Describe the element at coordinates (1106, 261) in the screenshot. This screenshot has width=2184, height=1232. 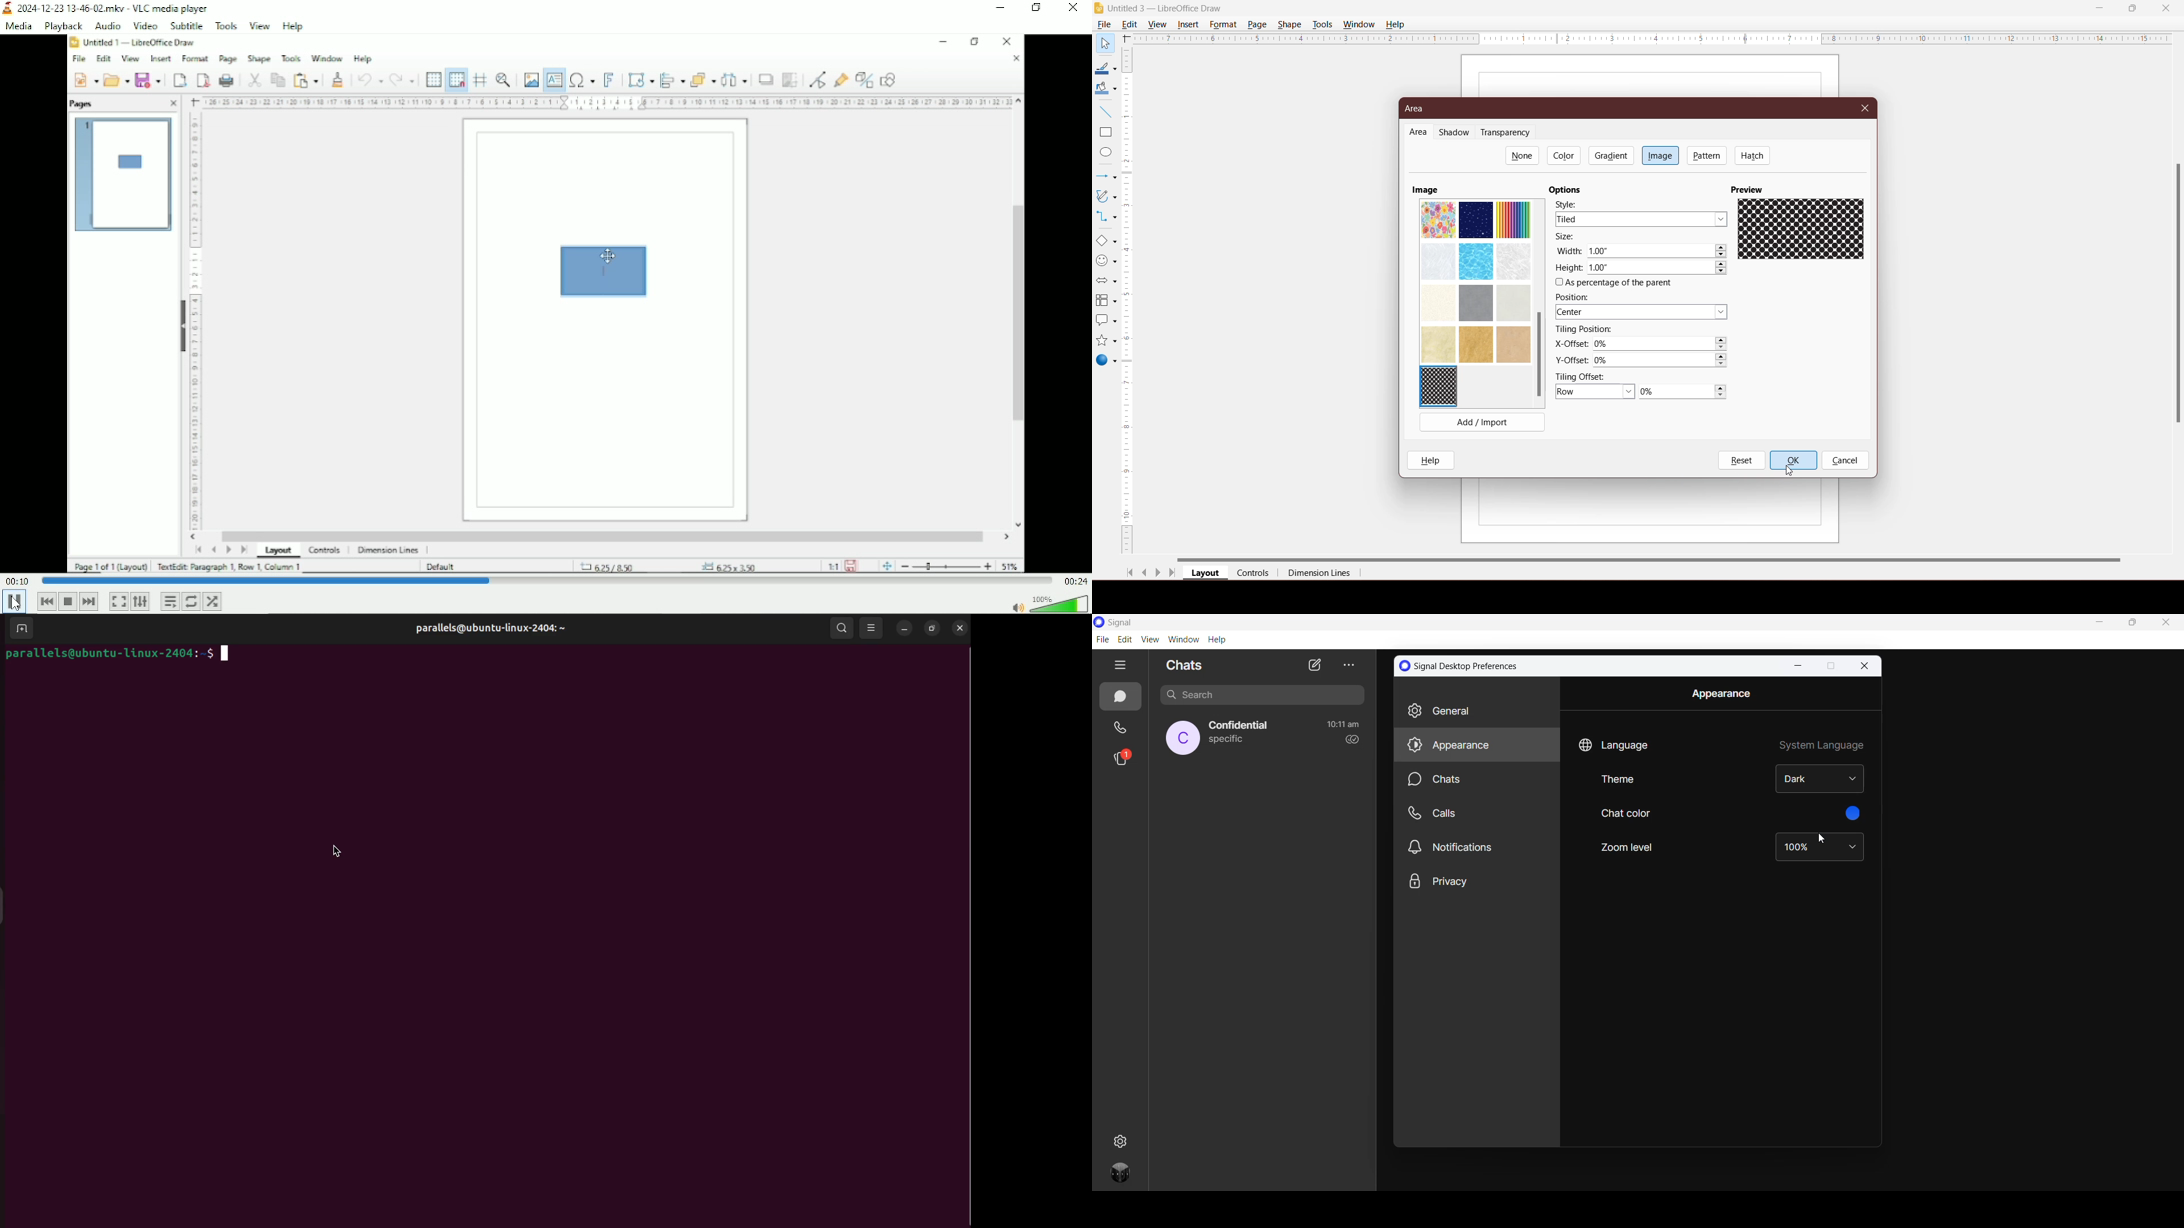
I see `Symbol Shapes` at that location.